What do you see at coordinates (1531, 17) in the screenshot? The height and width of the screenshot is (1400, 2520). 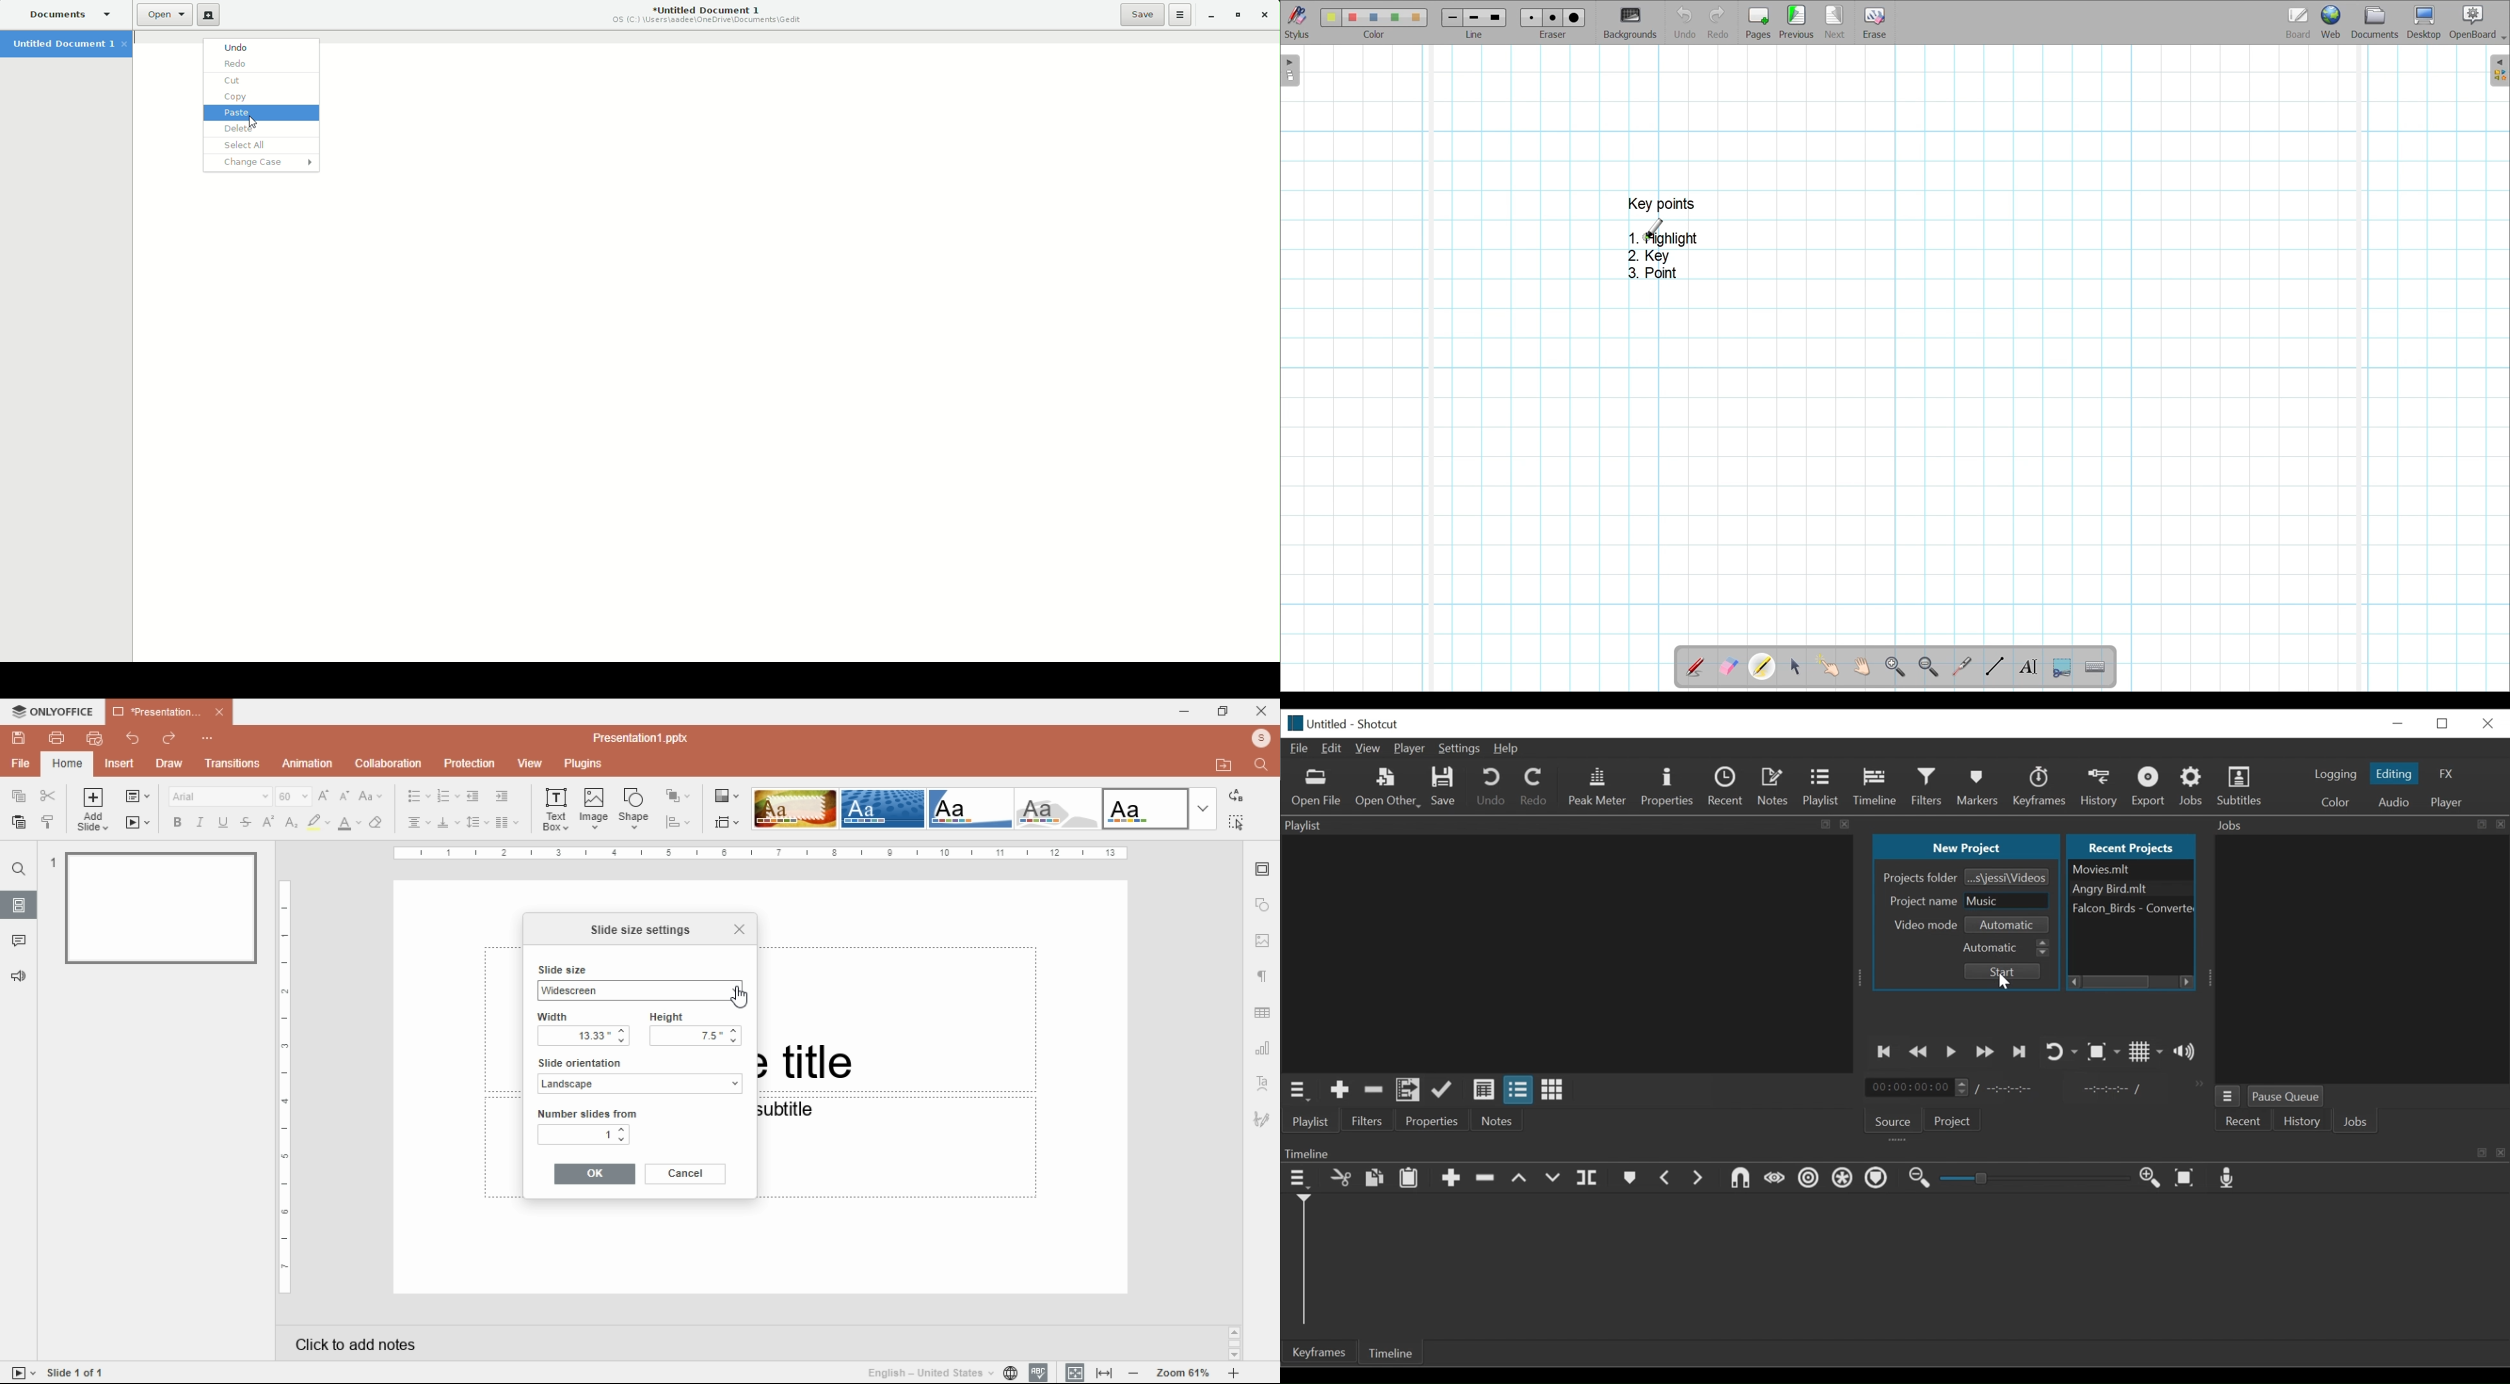 I see `Eraser 1` at bounding box center [1531, 17].